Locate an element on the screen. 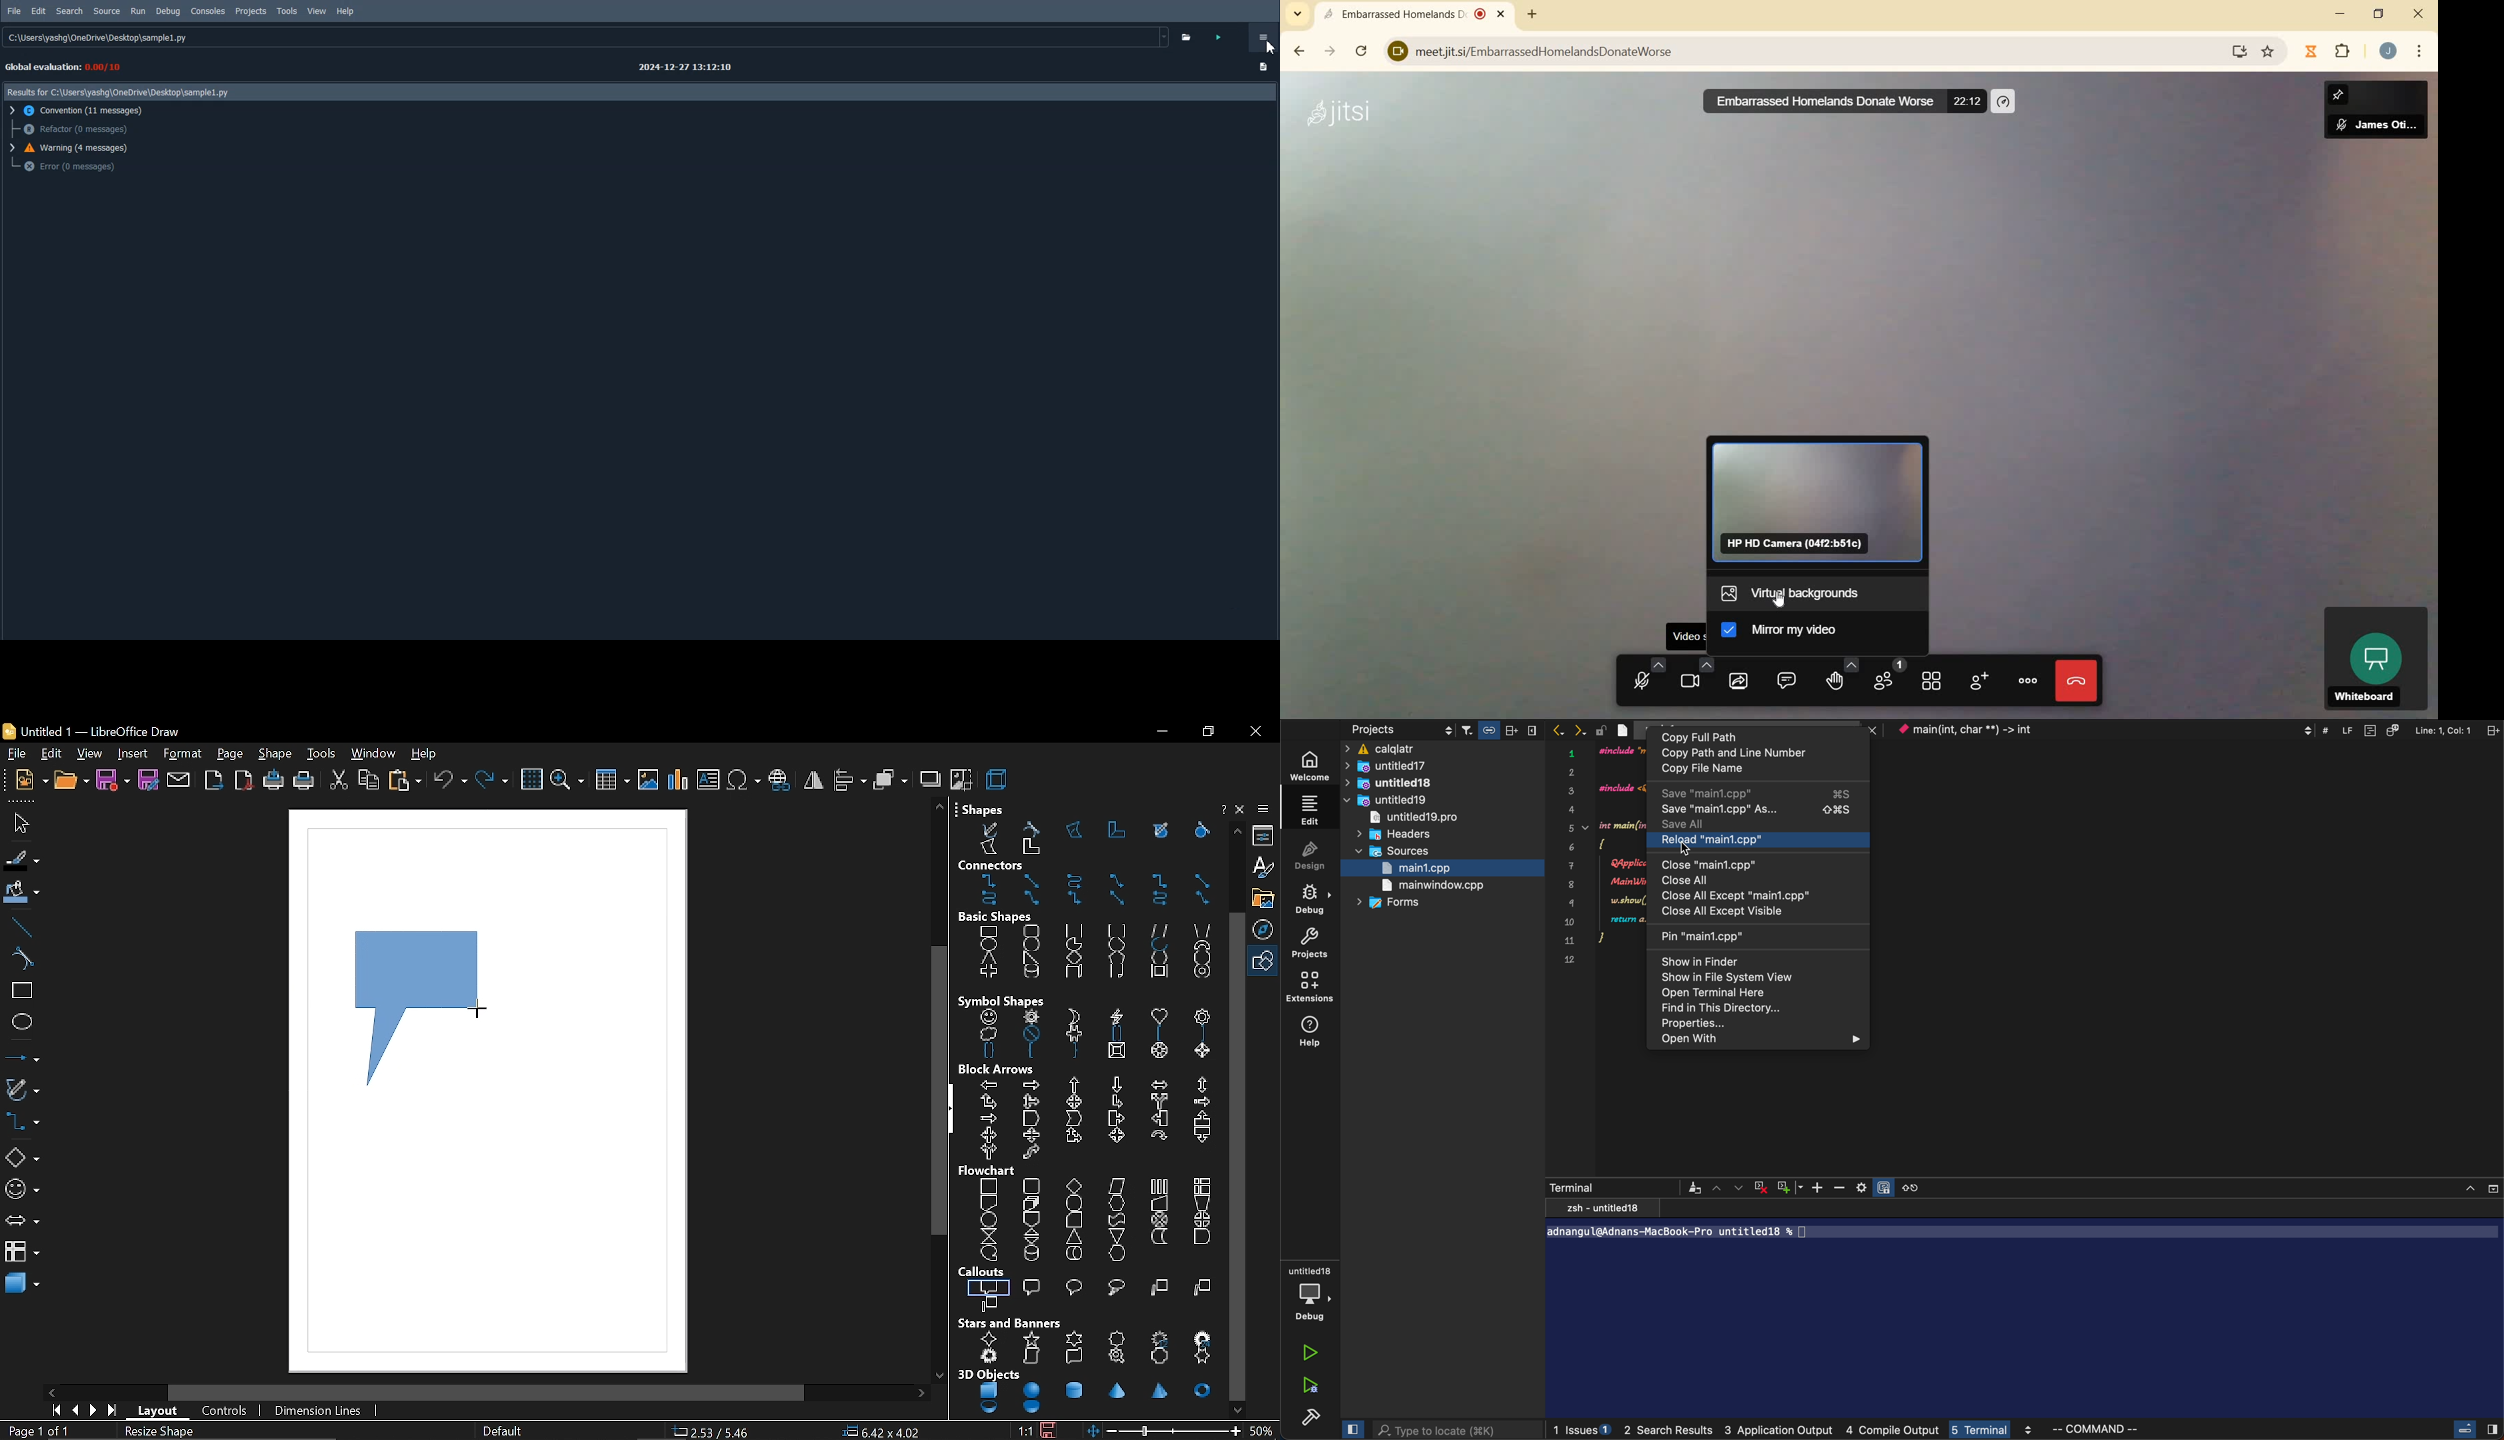 Image resolution: width=2520 pixels, height=1456 pixels. cloud is located at coordinates (1114, 1288).